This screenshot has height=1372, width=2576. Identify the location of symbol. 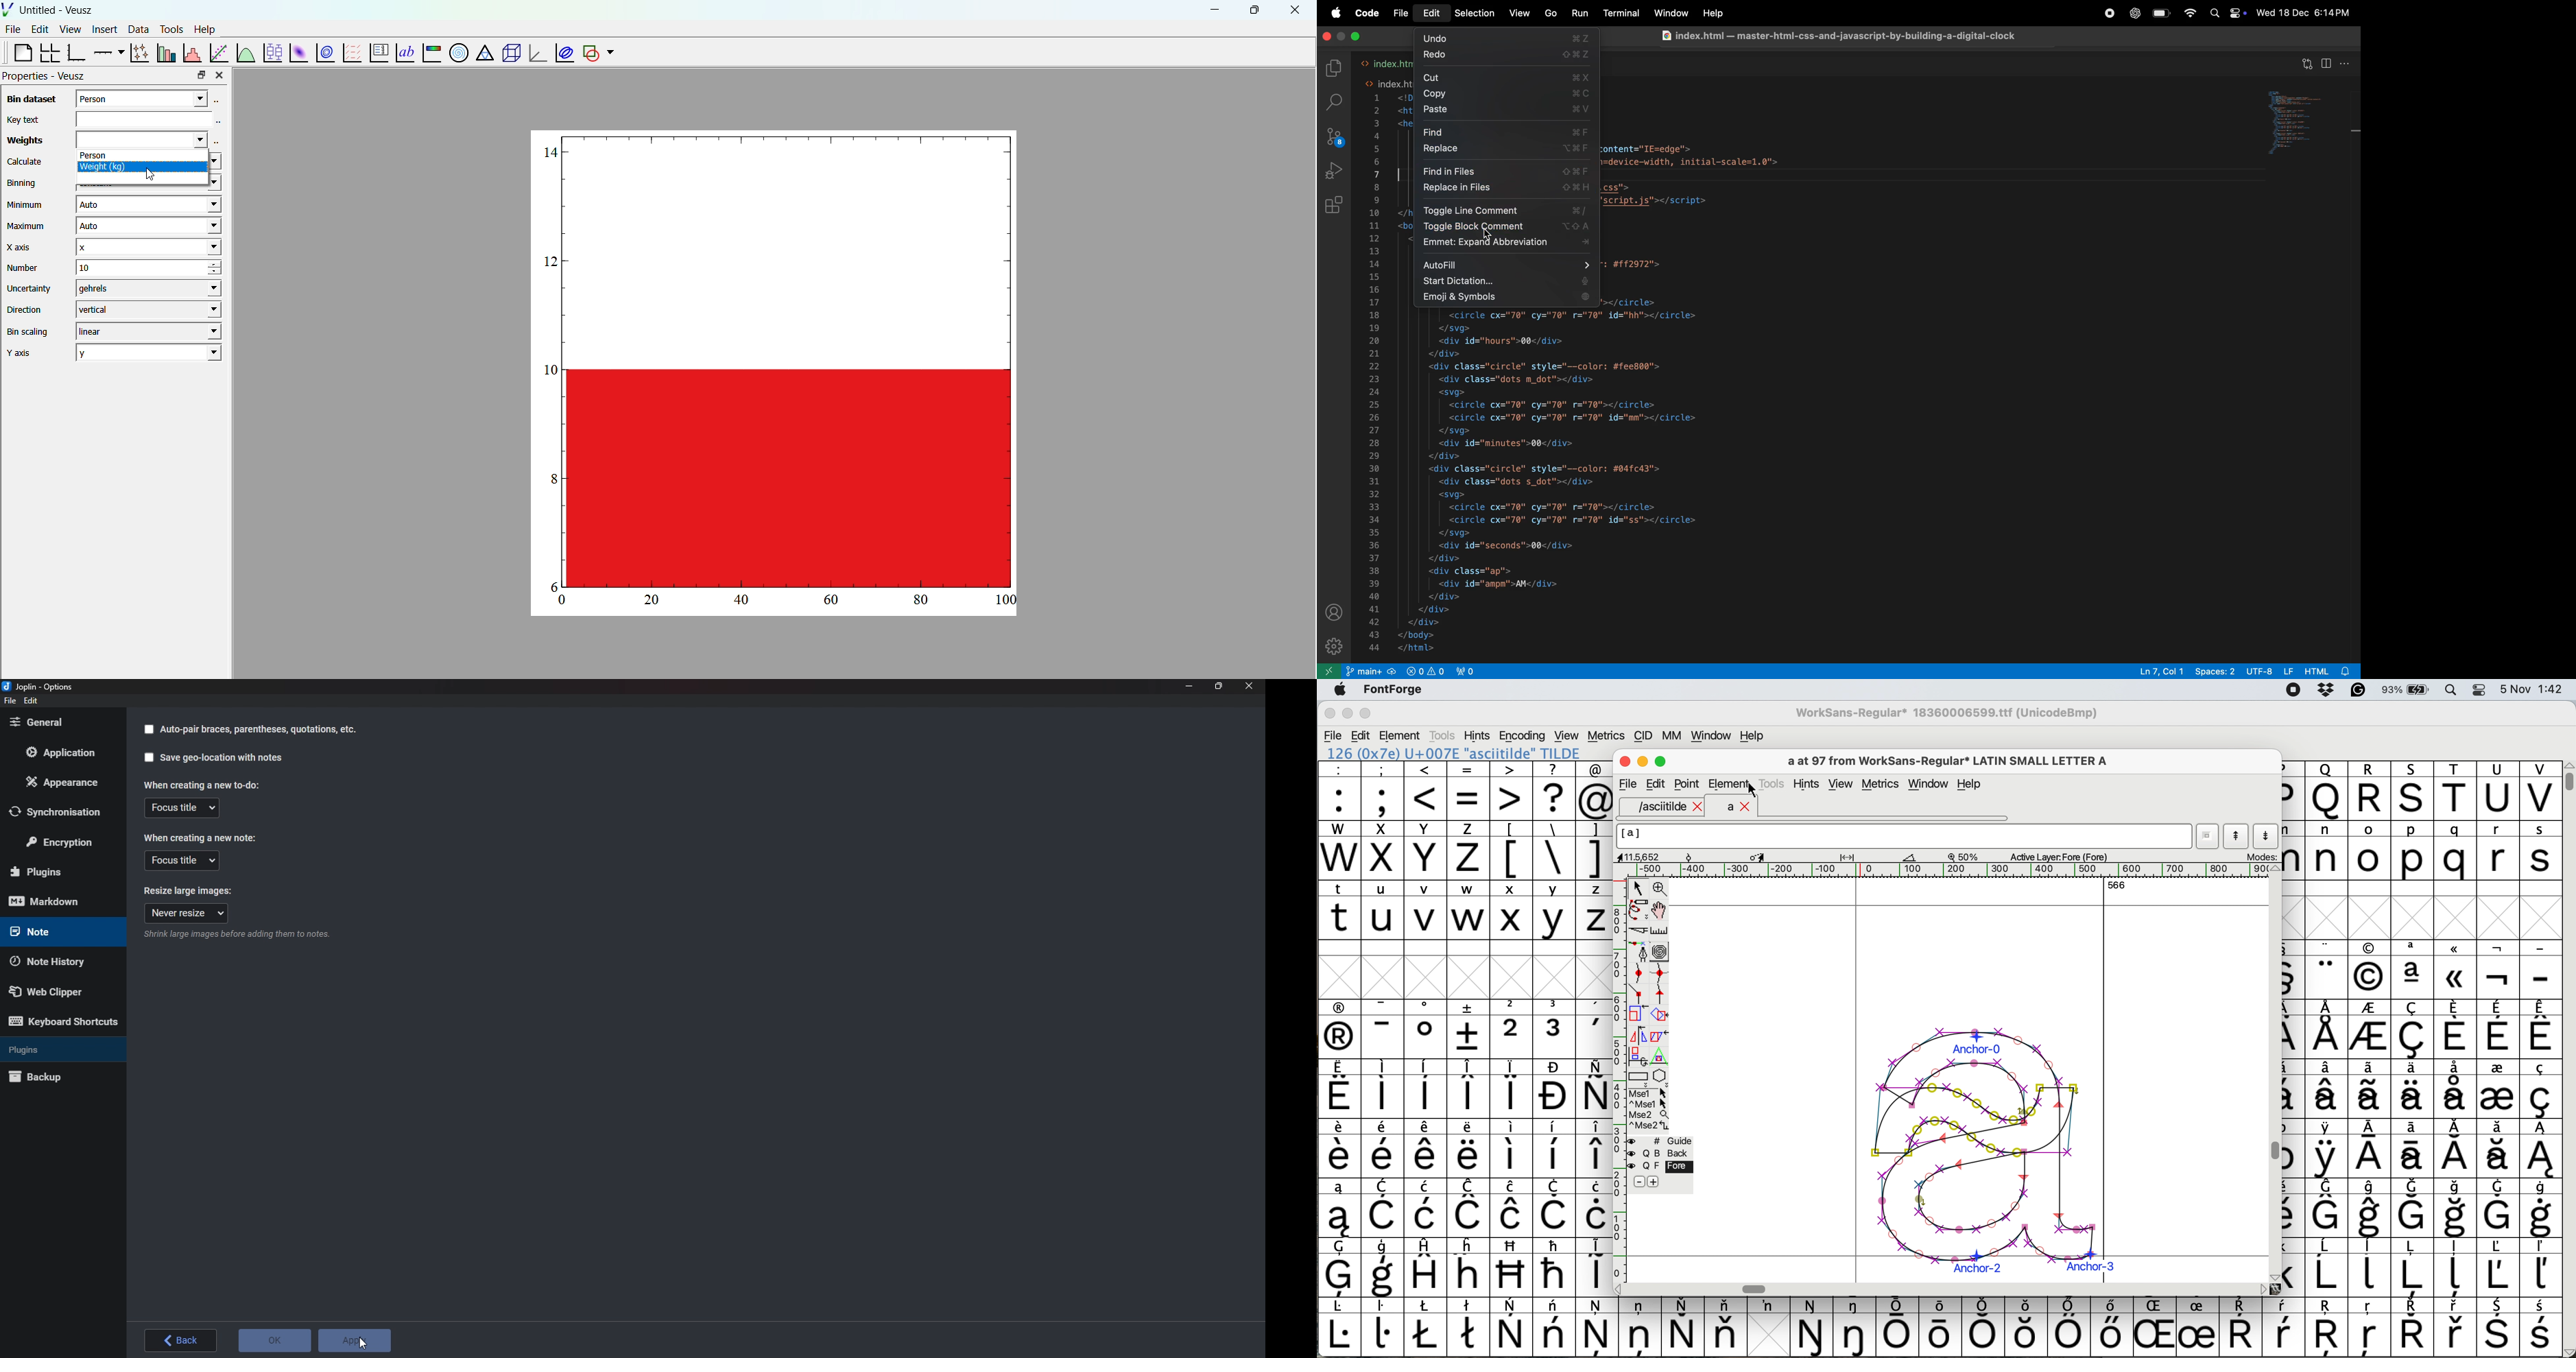
(1339, 1328).